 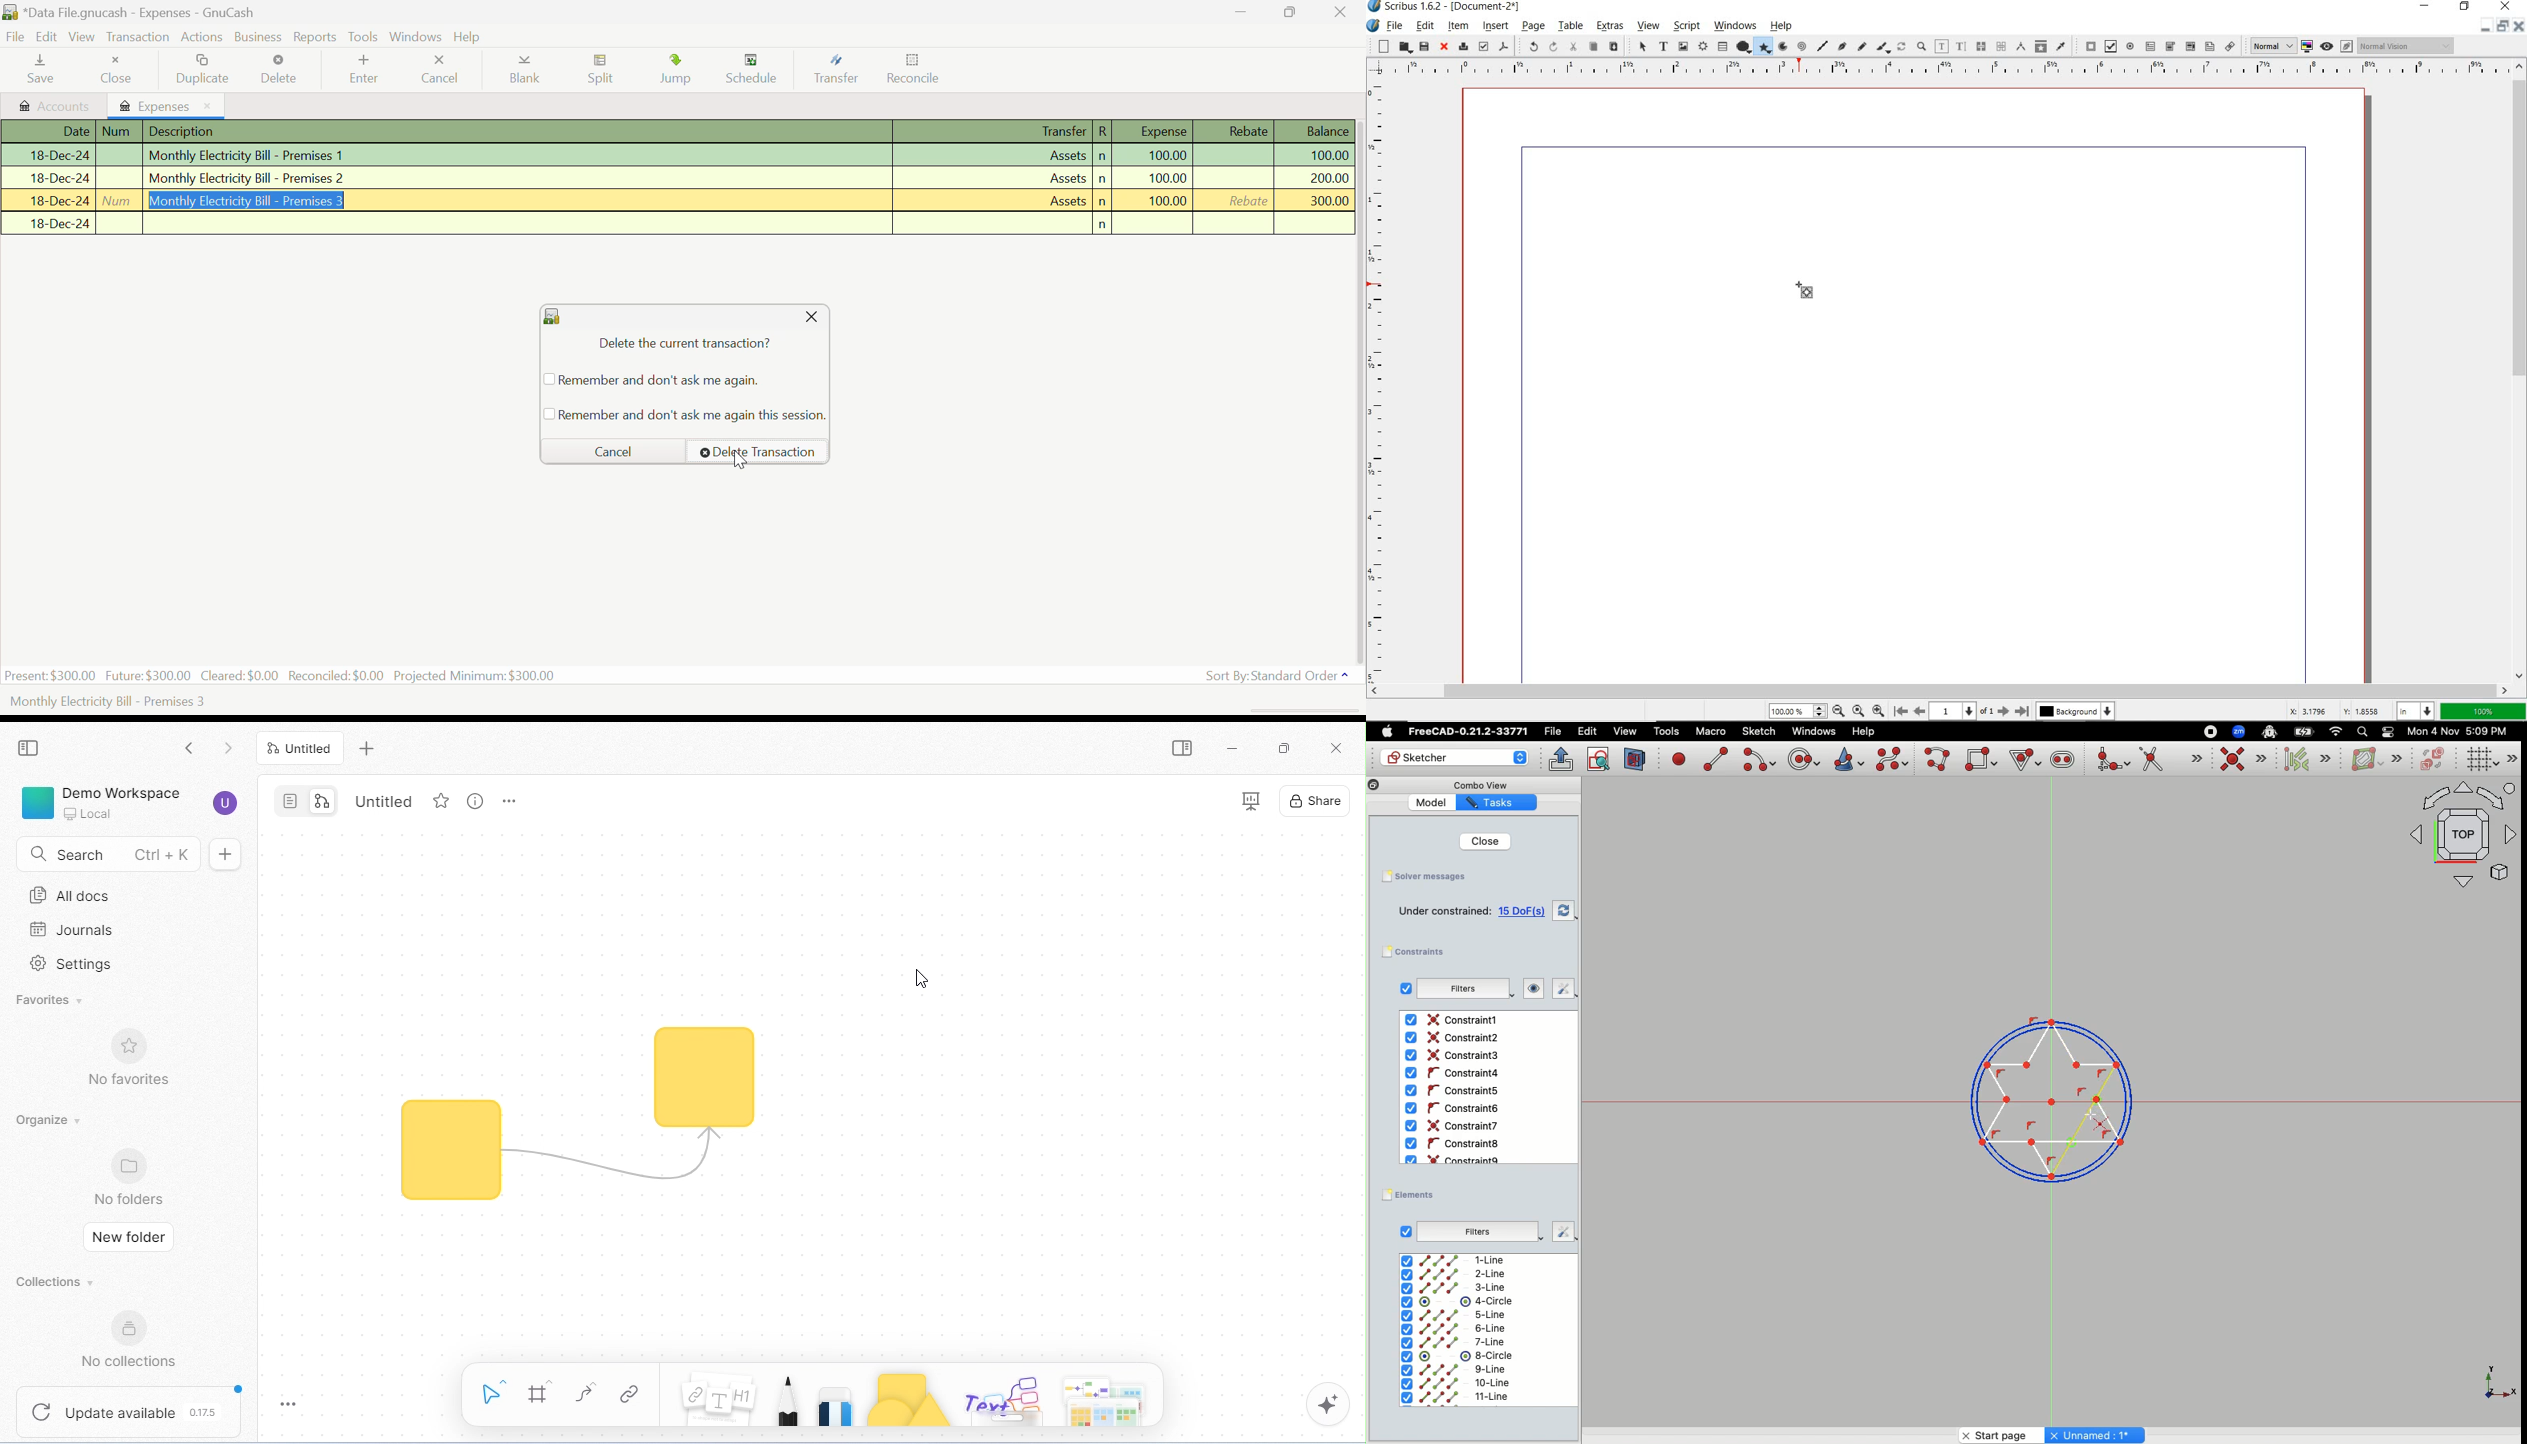 I want to click on Close Window, so click(x=1342, y=11).